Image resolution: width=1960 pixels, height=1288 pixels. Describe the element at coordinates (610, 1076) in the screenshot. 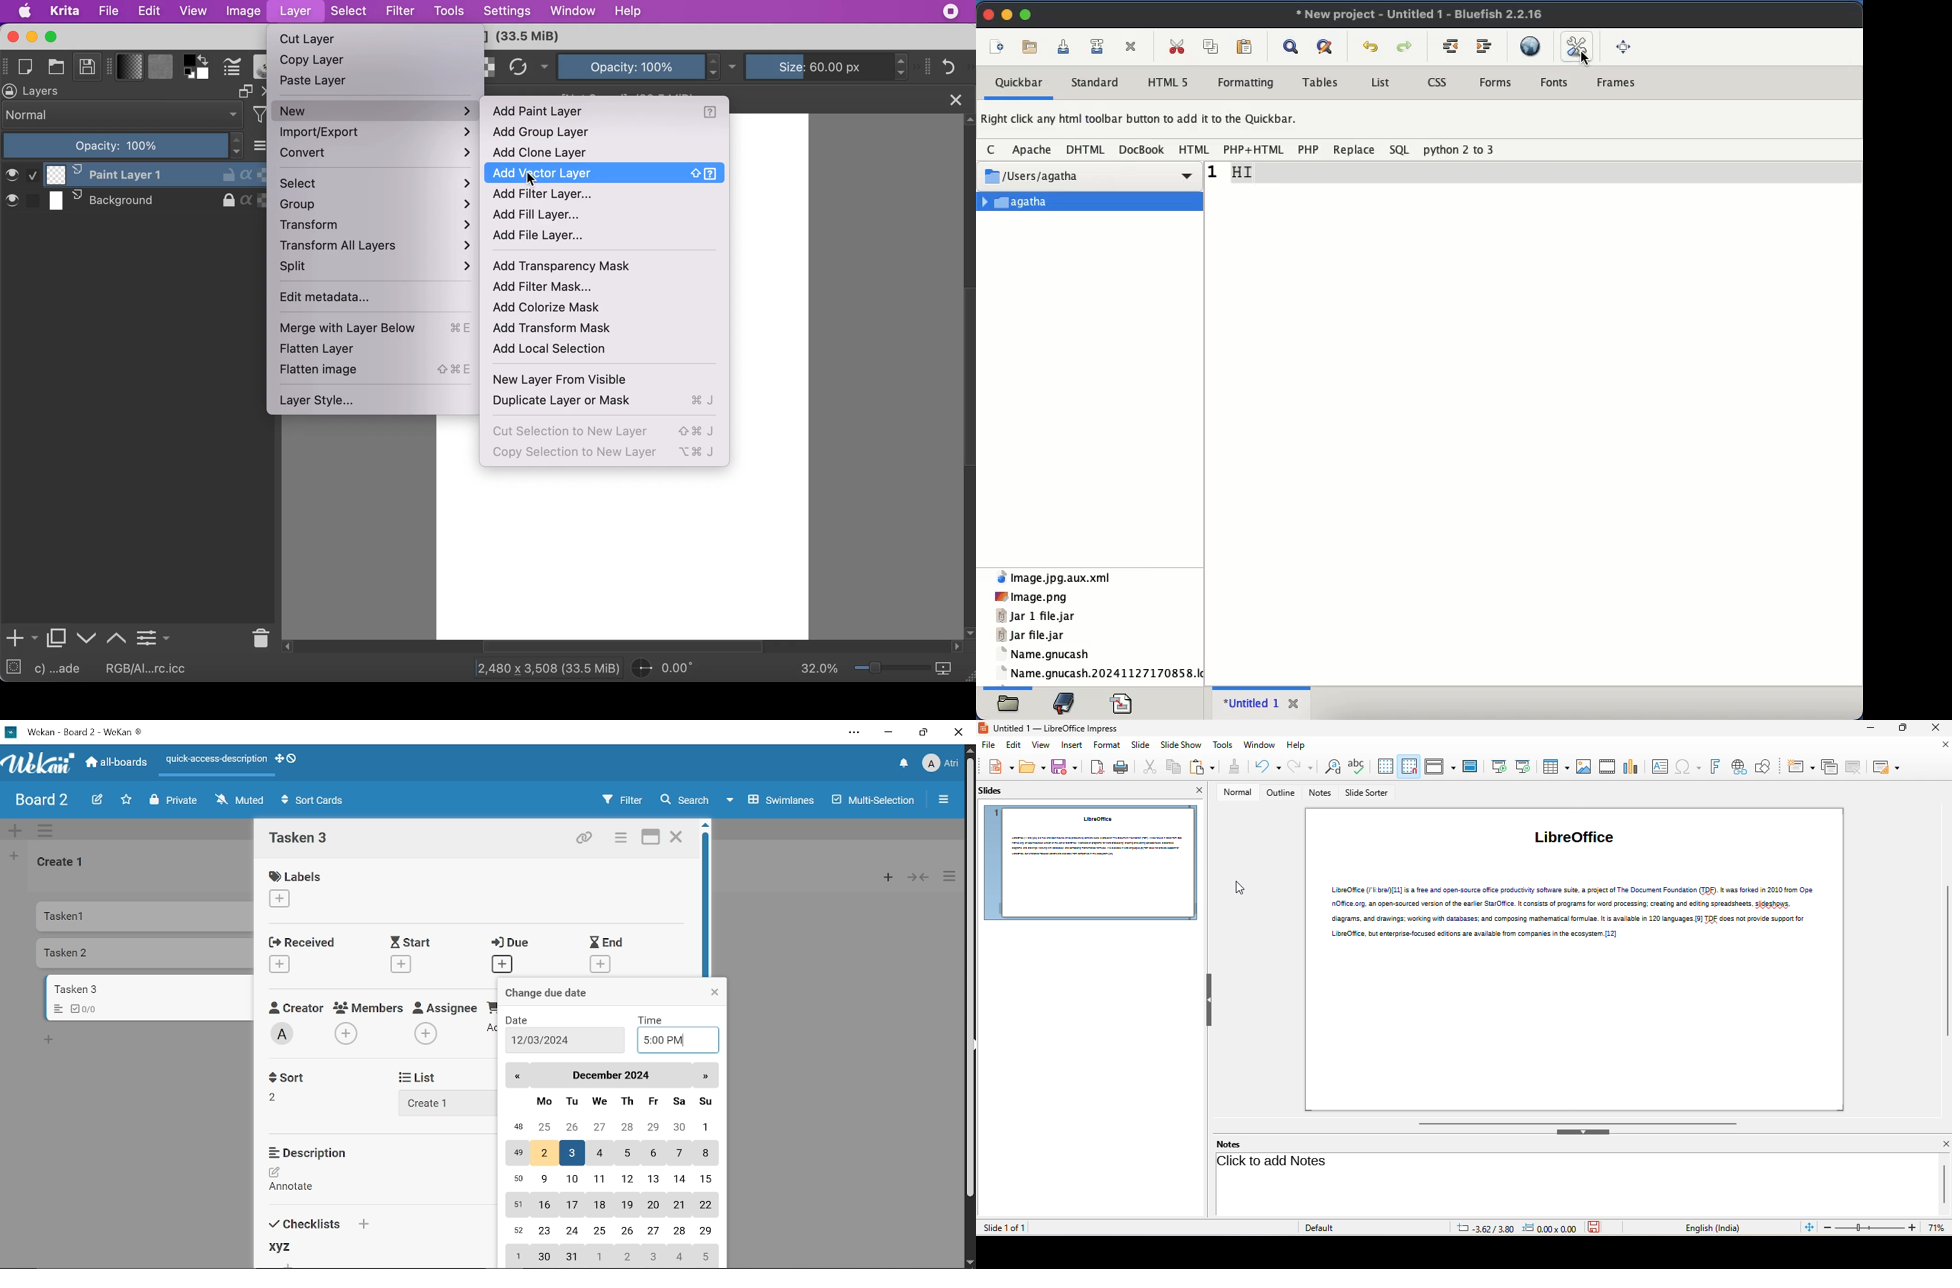

I see `Current month` at that location.